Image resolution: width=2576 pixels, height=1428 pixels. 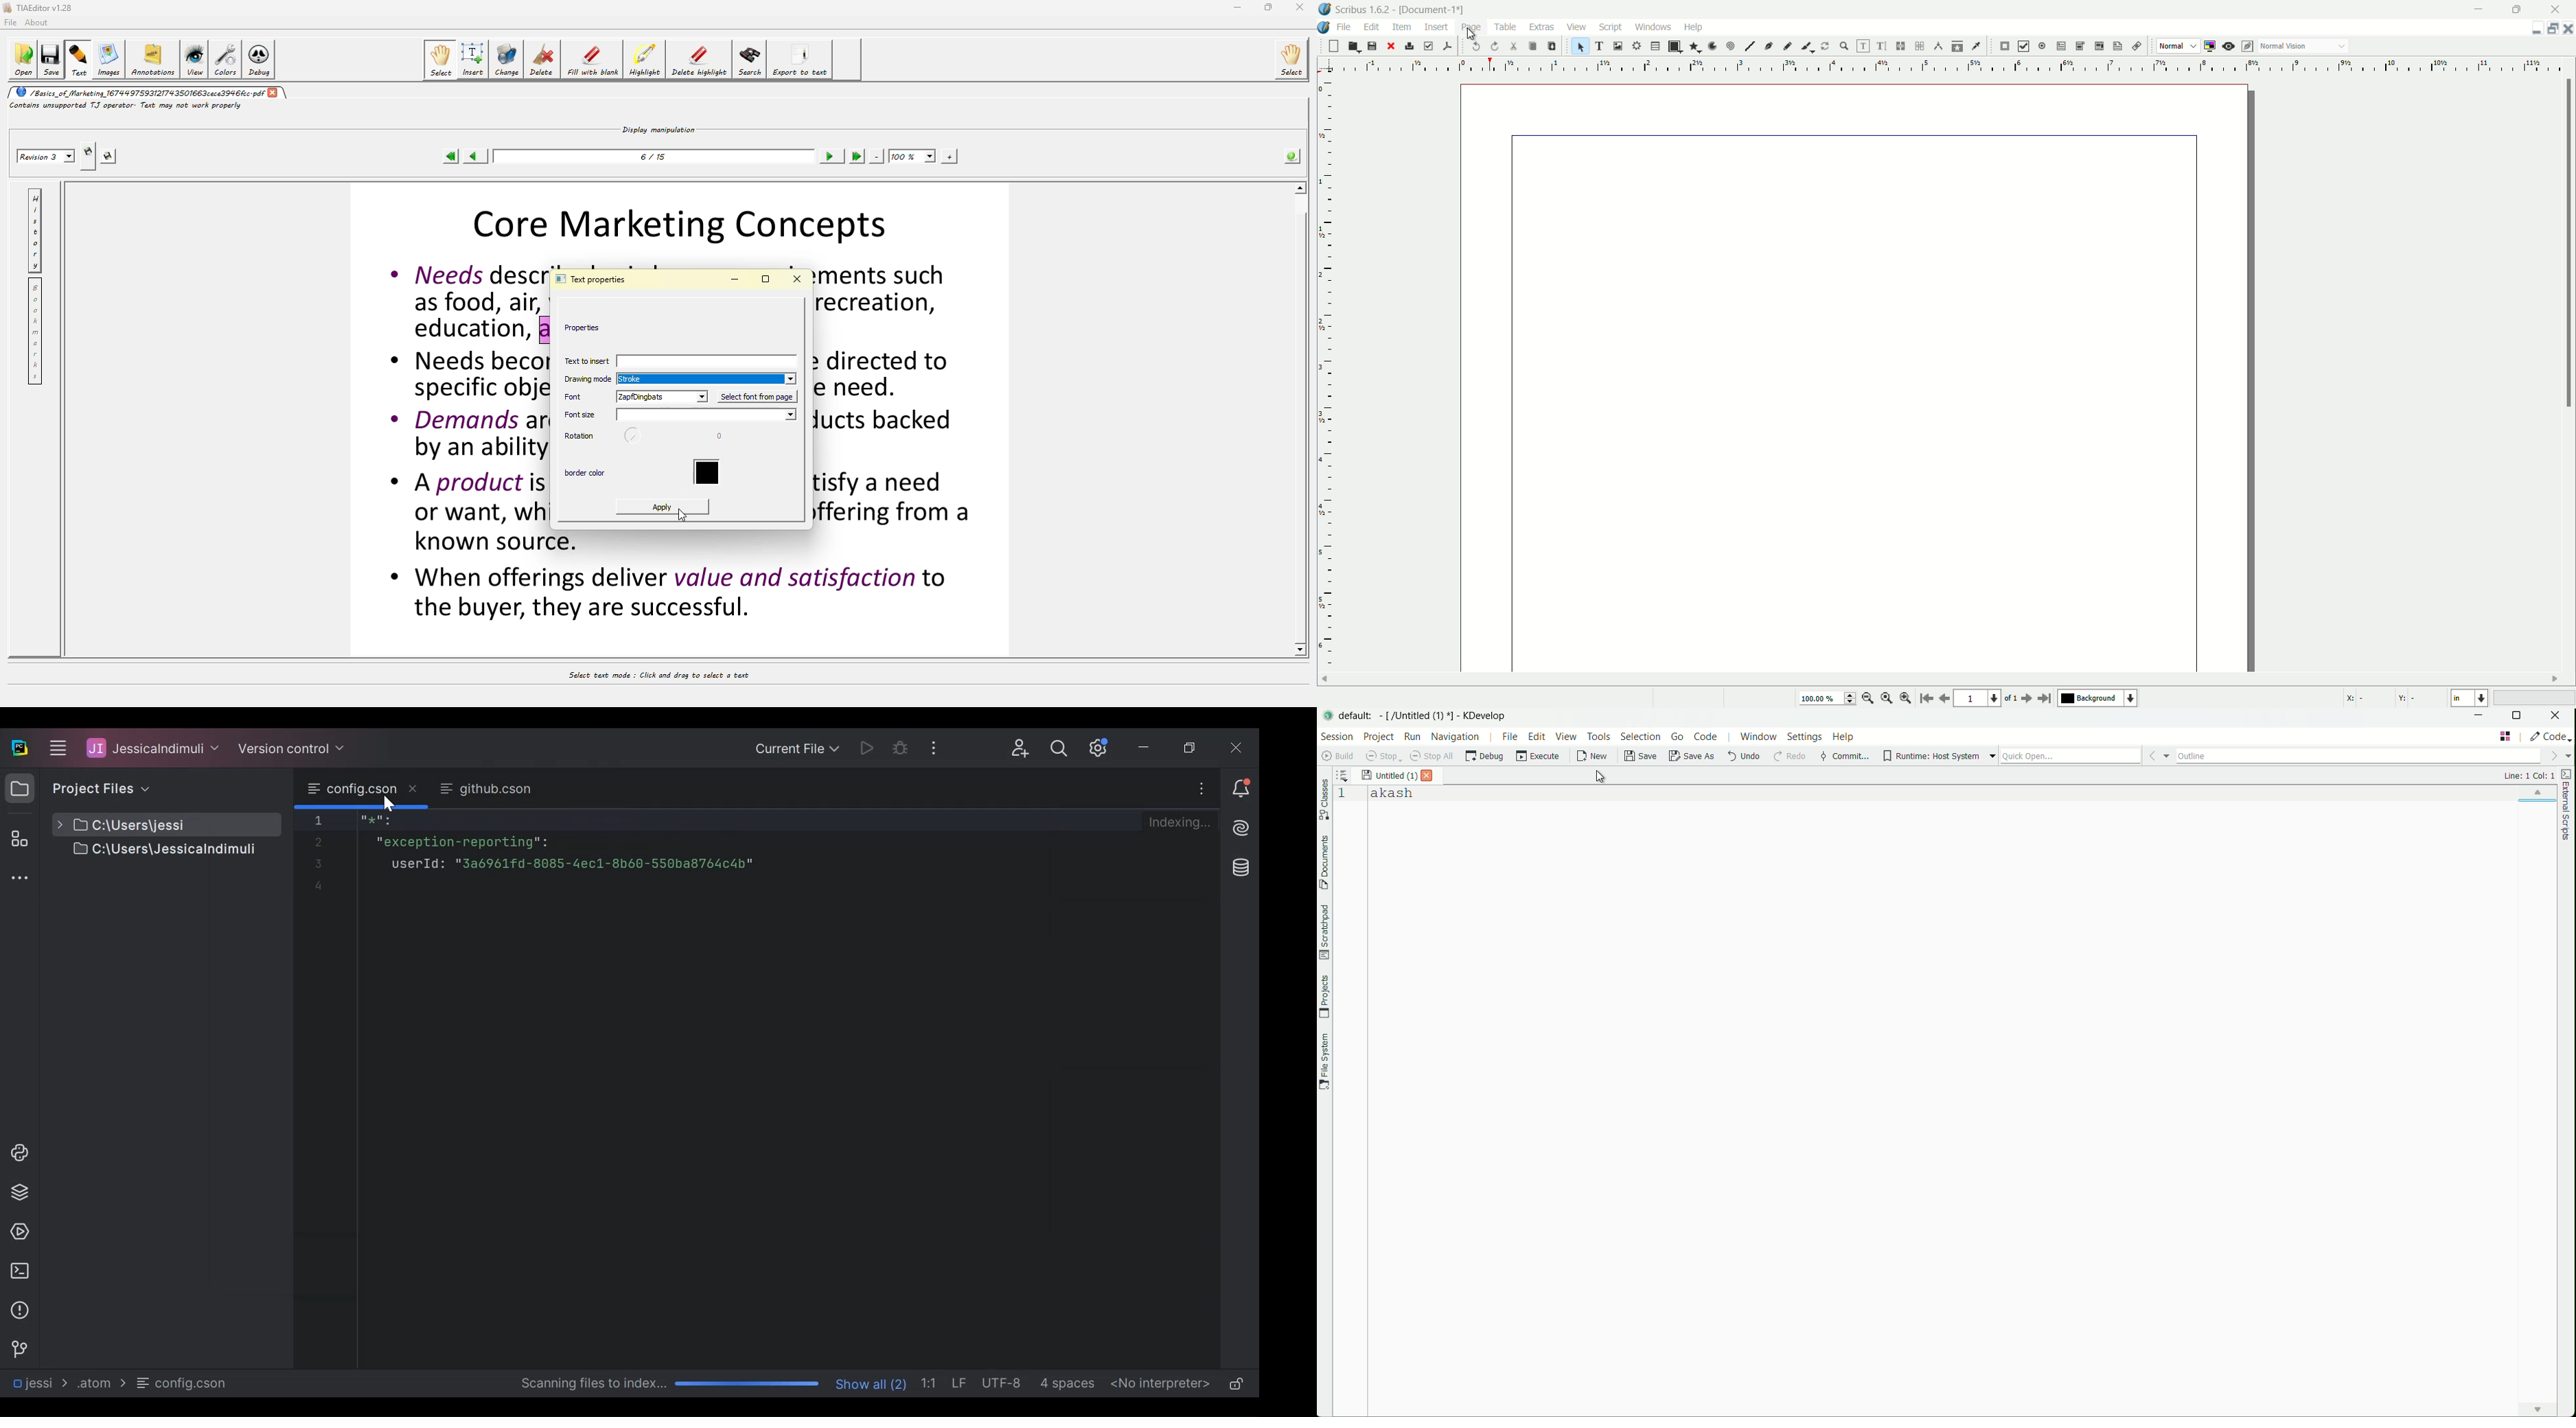 I want to click on file menu, so click(x=1346, y=26).